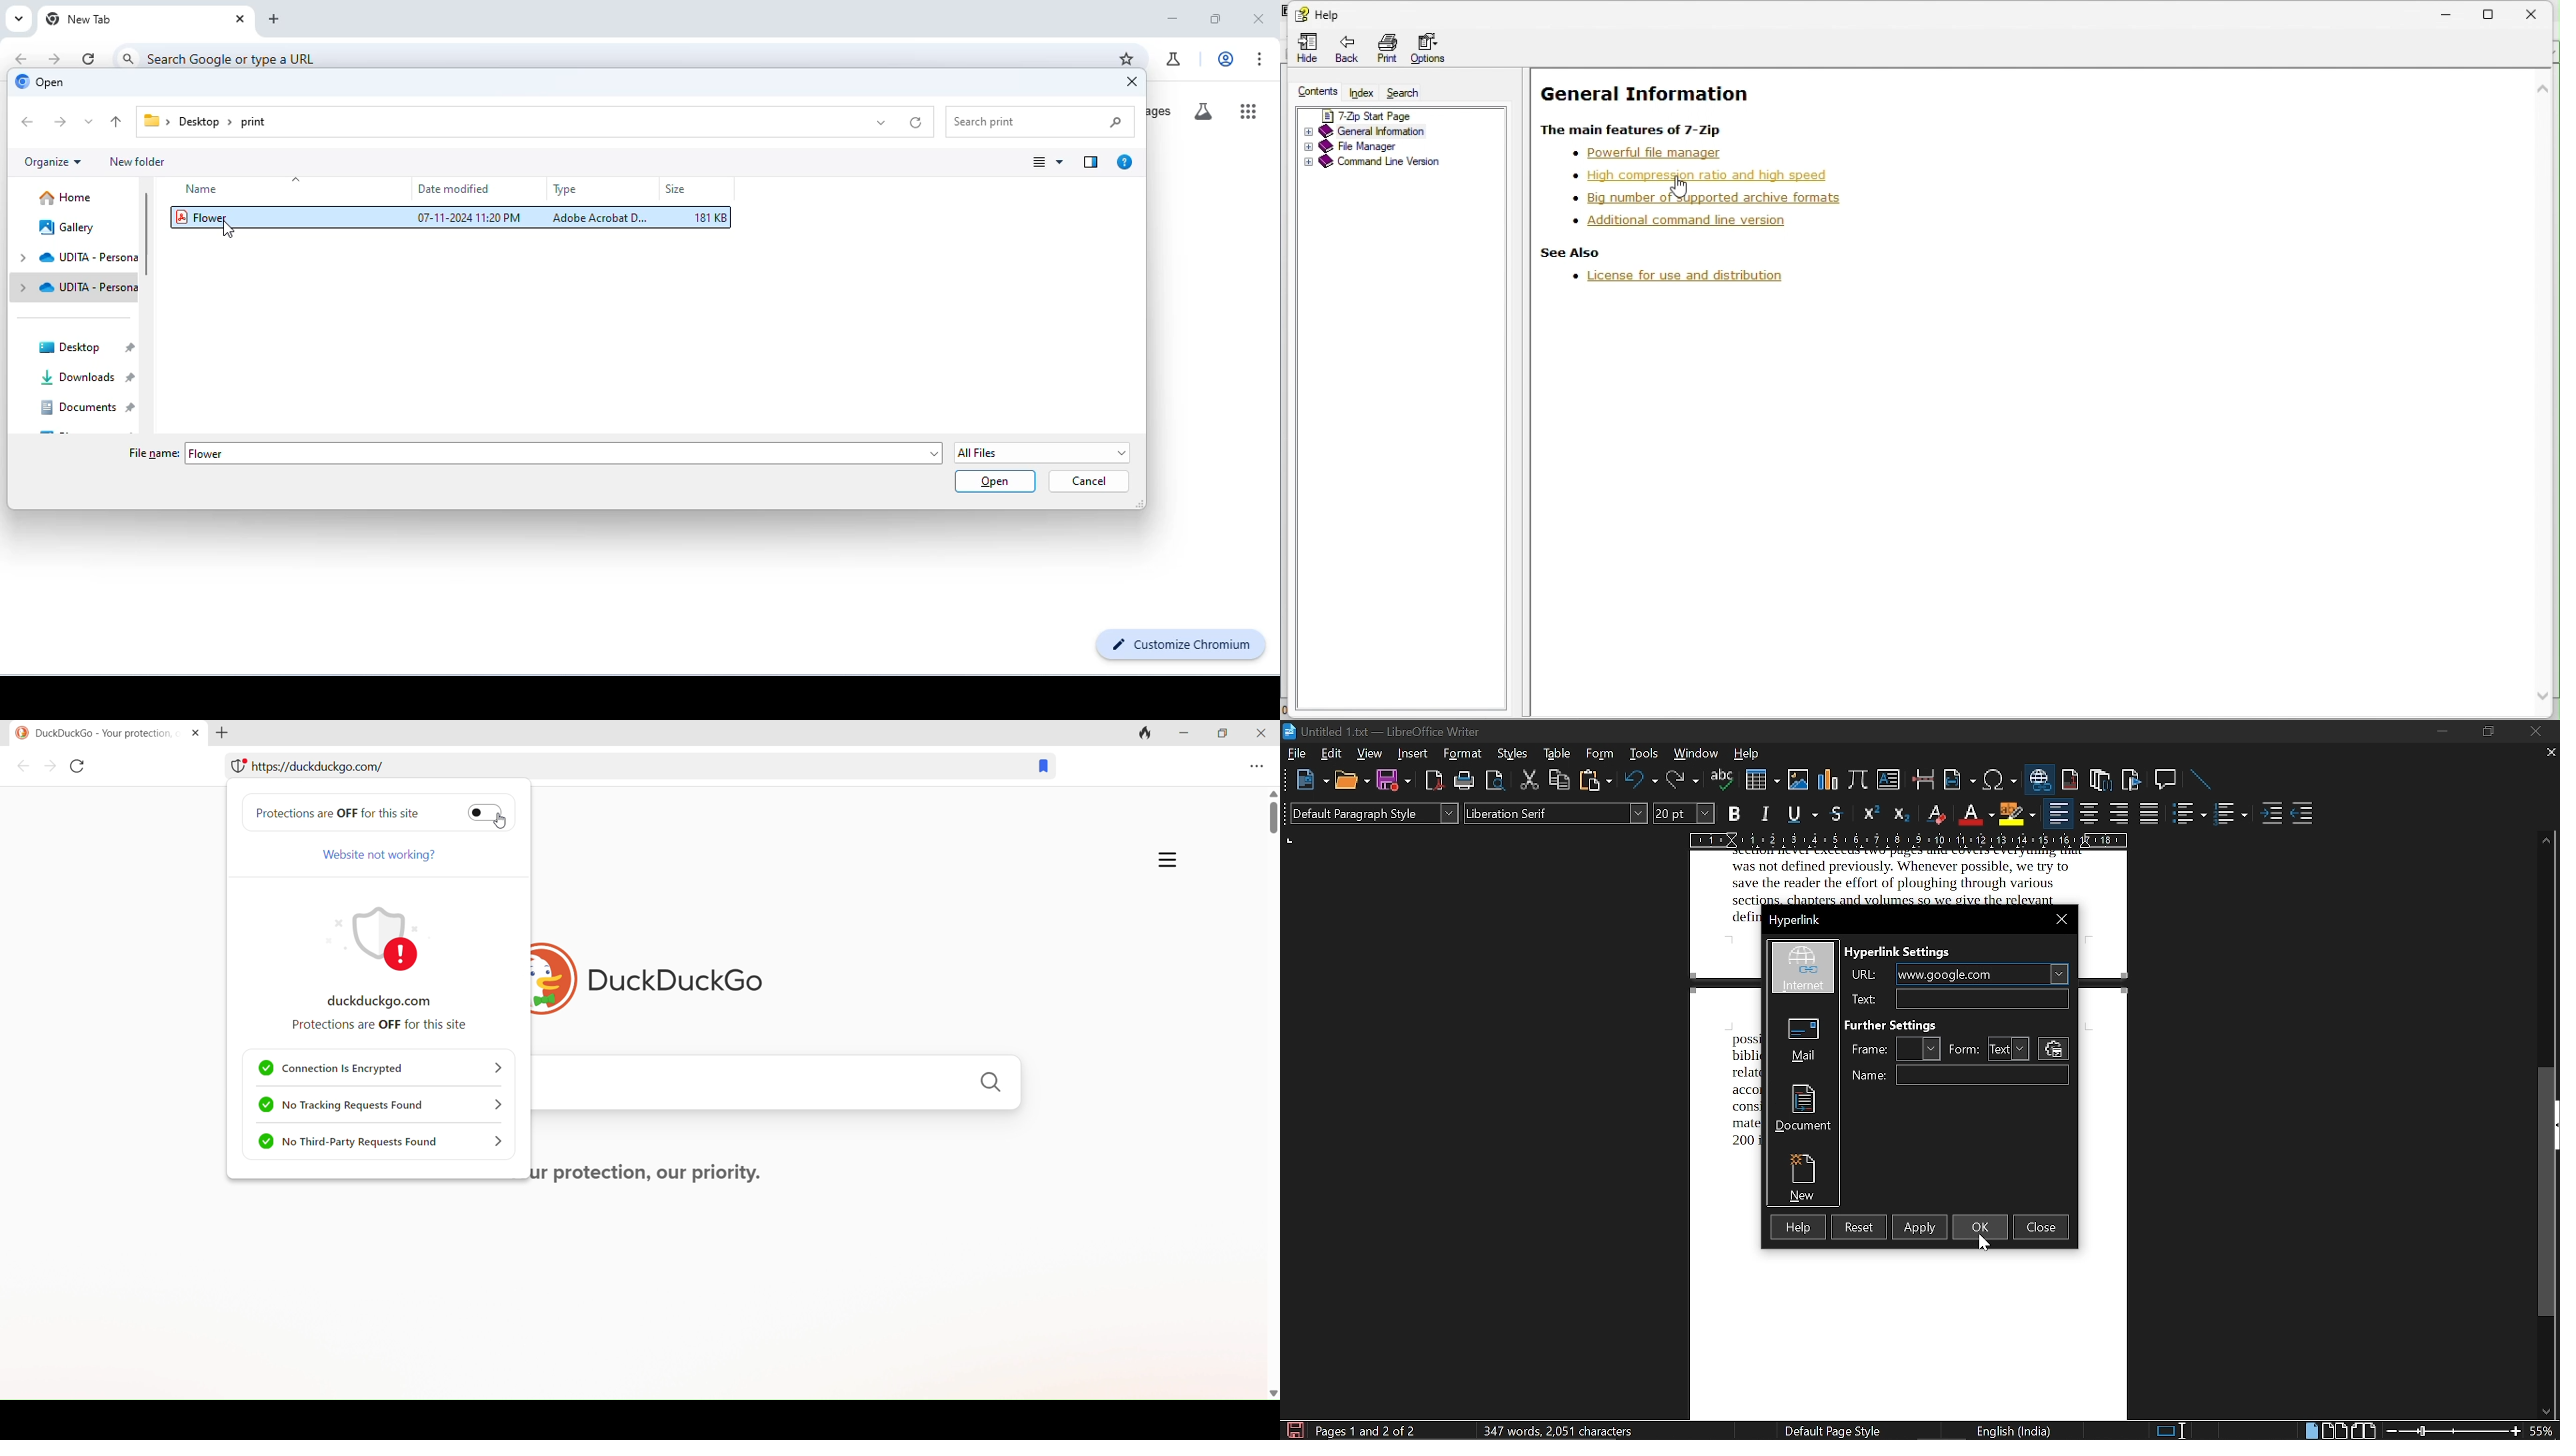  What do you see at coordinates (1696, 753) in the screenshot?
I see `window` at bounding box center [1696, 753].